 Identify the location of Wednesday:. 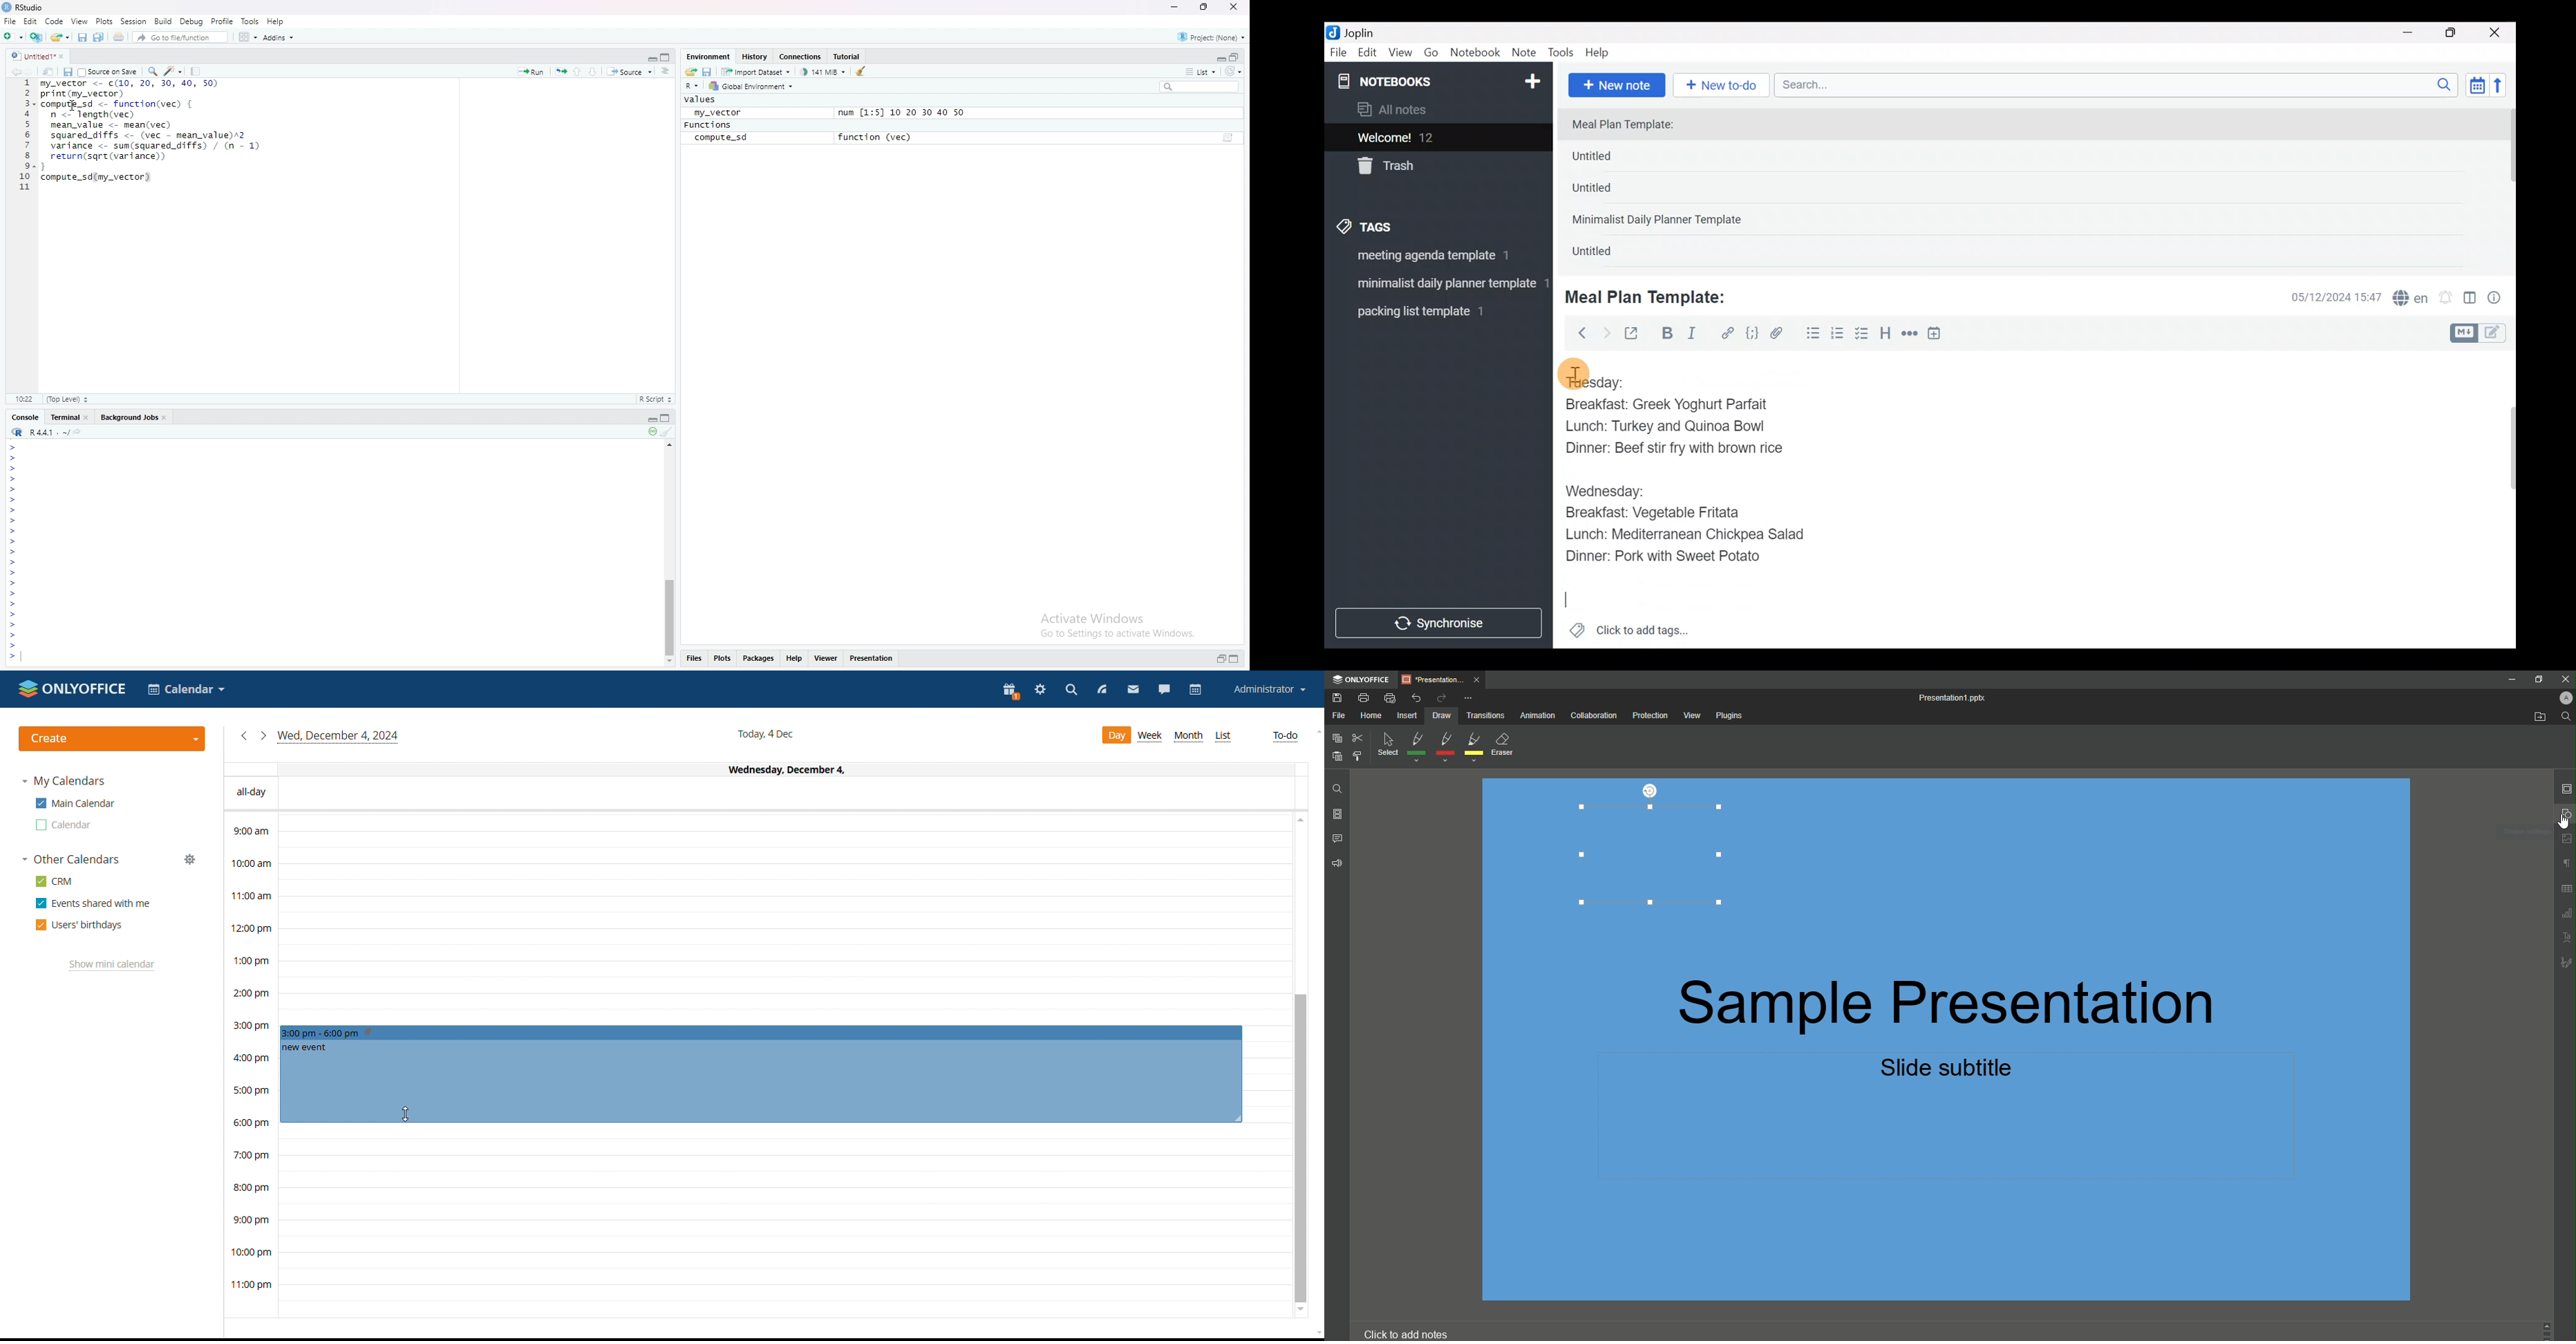
(1604, 490).